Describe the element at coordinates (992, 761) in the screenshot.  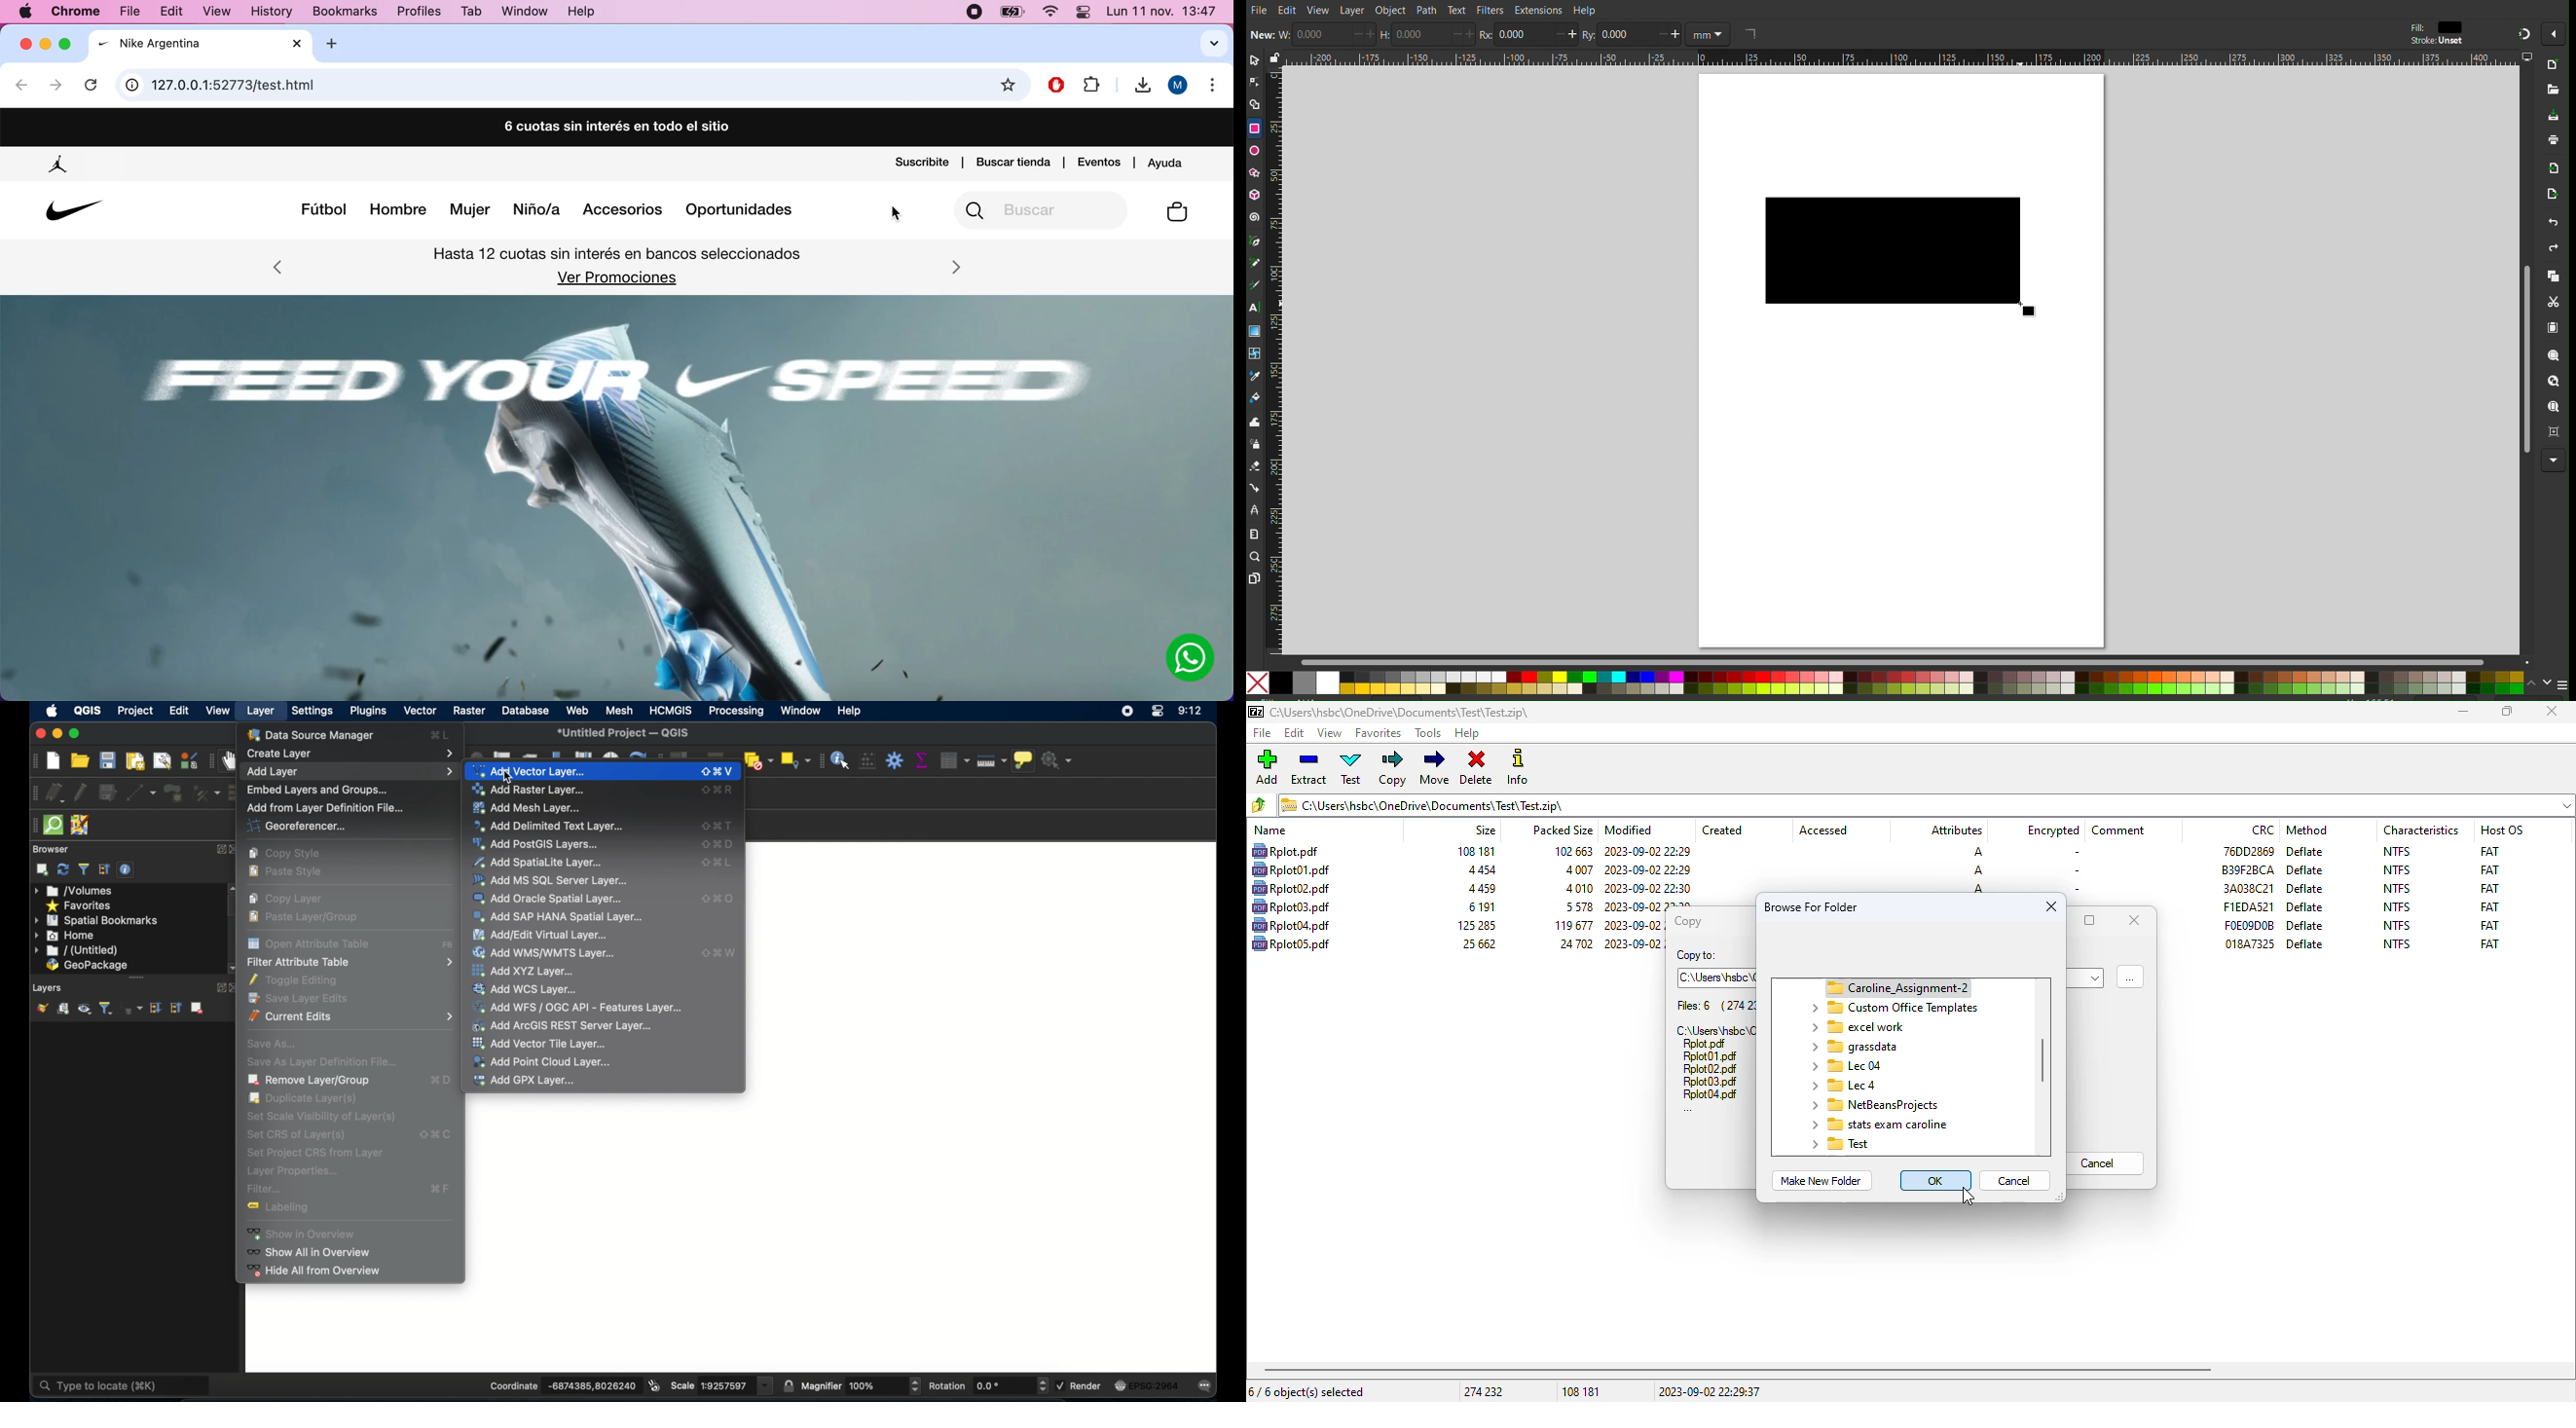
I see `measure line` at that location.